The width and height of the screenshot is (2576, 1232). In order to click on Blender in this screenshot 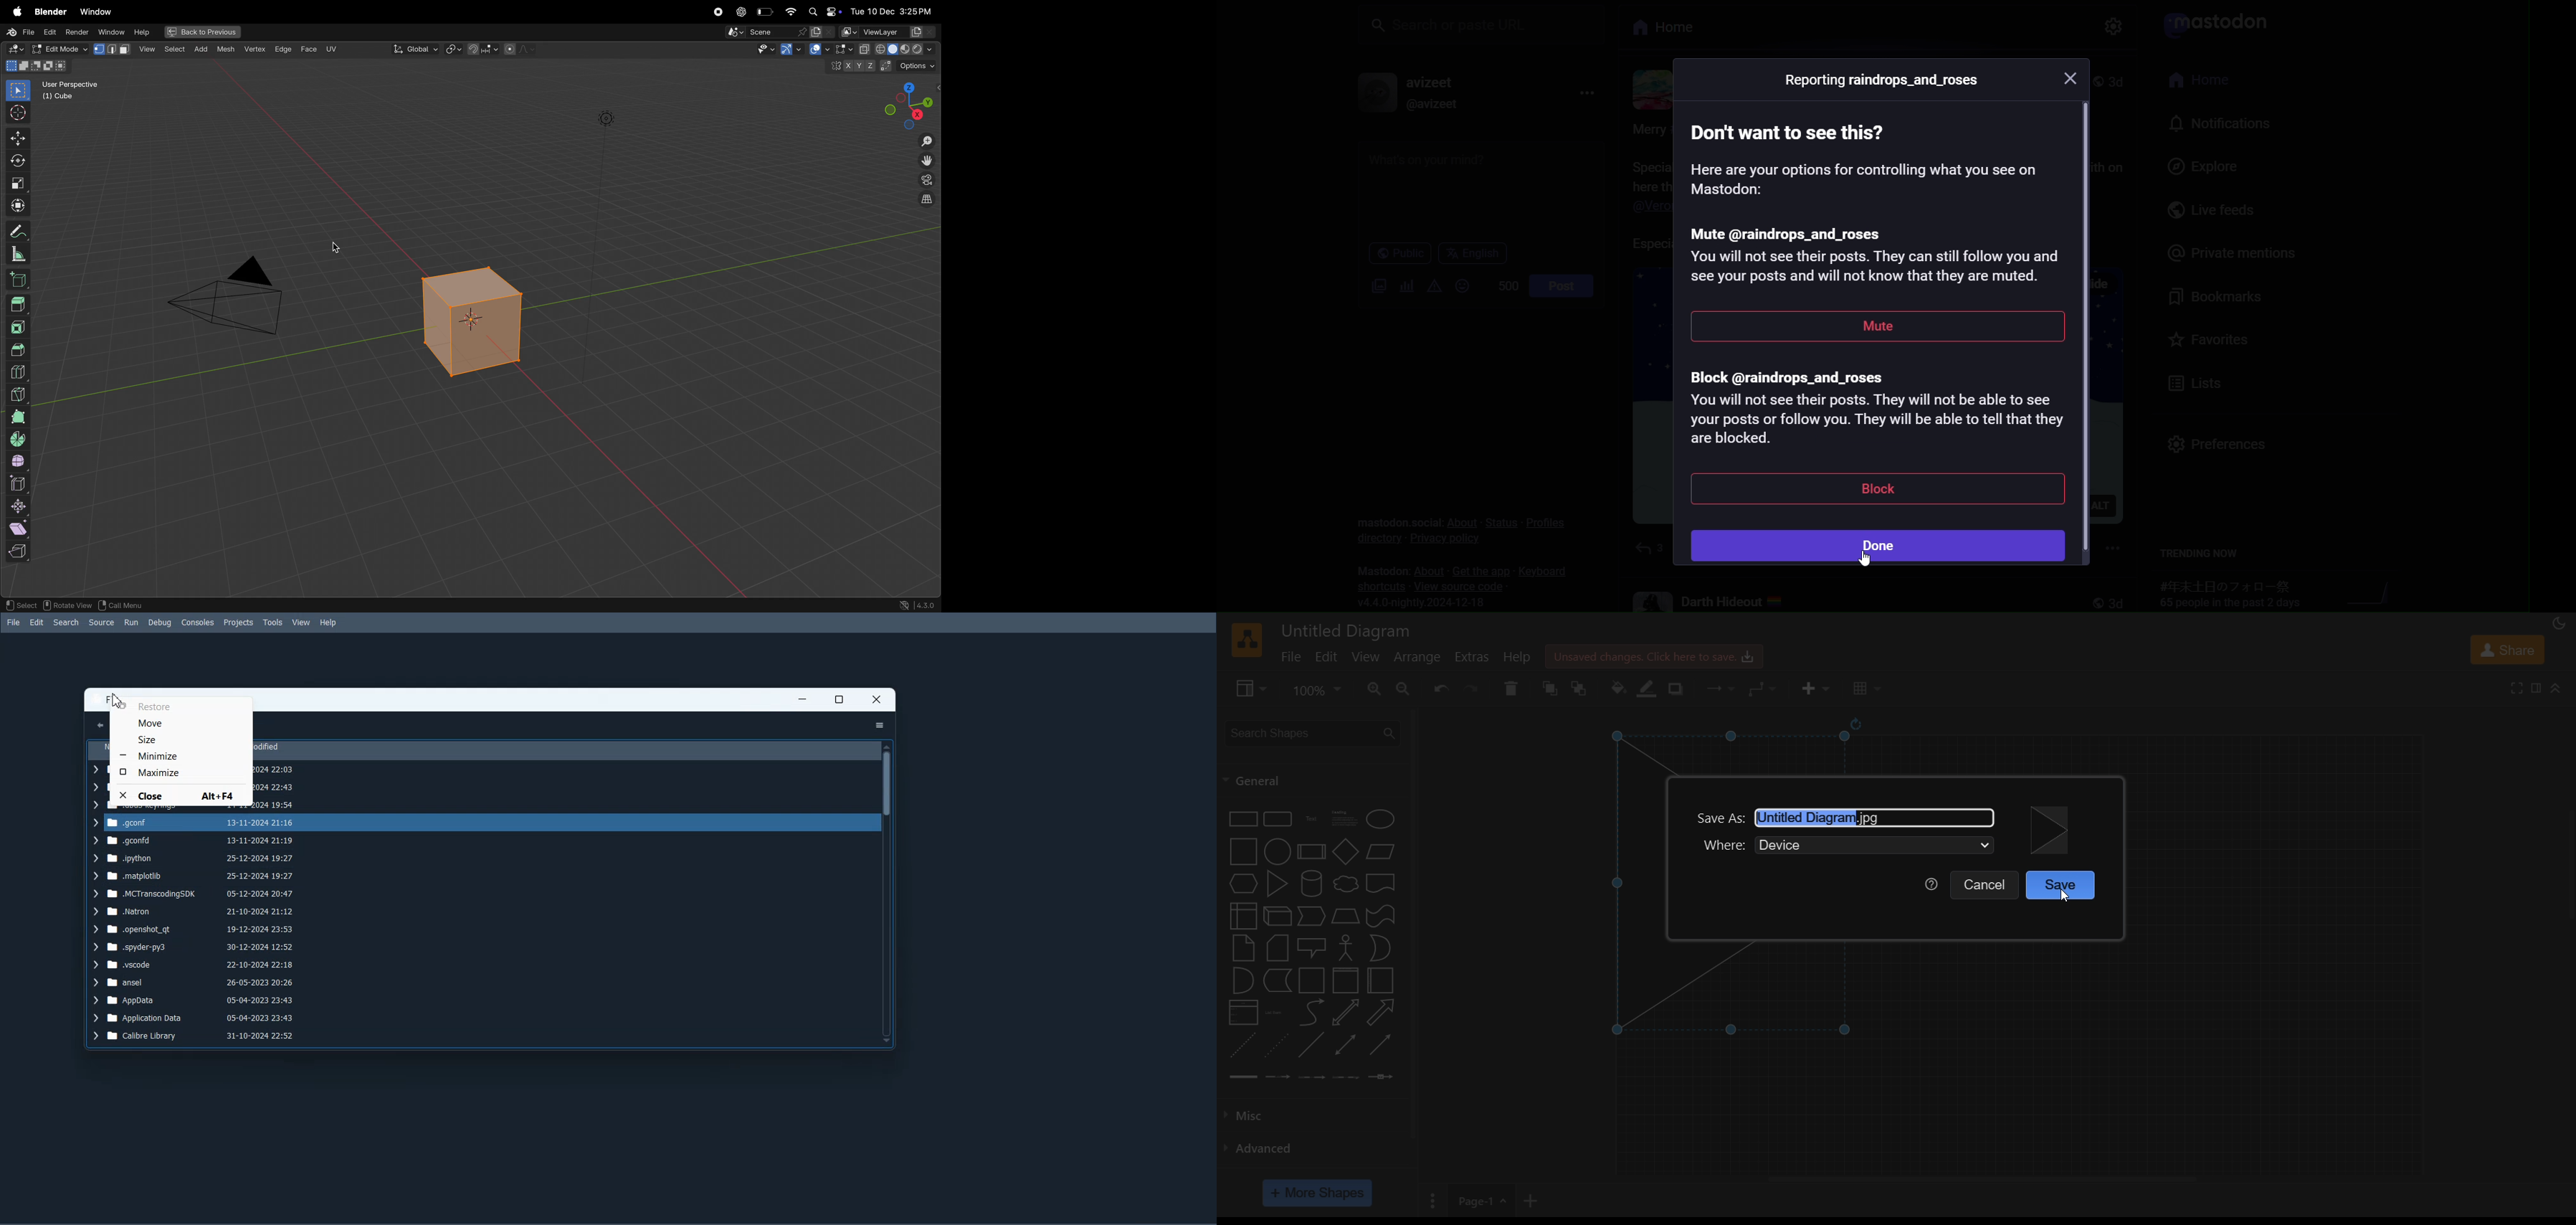, I will do `click(49, 11)`.